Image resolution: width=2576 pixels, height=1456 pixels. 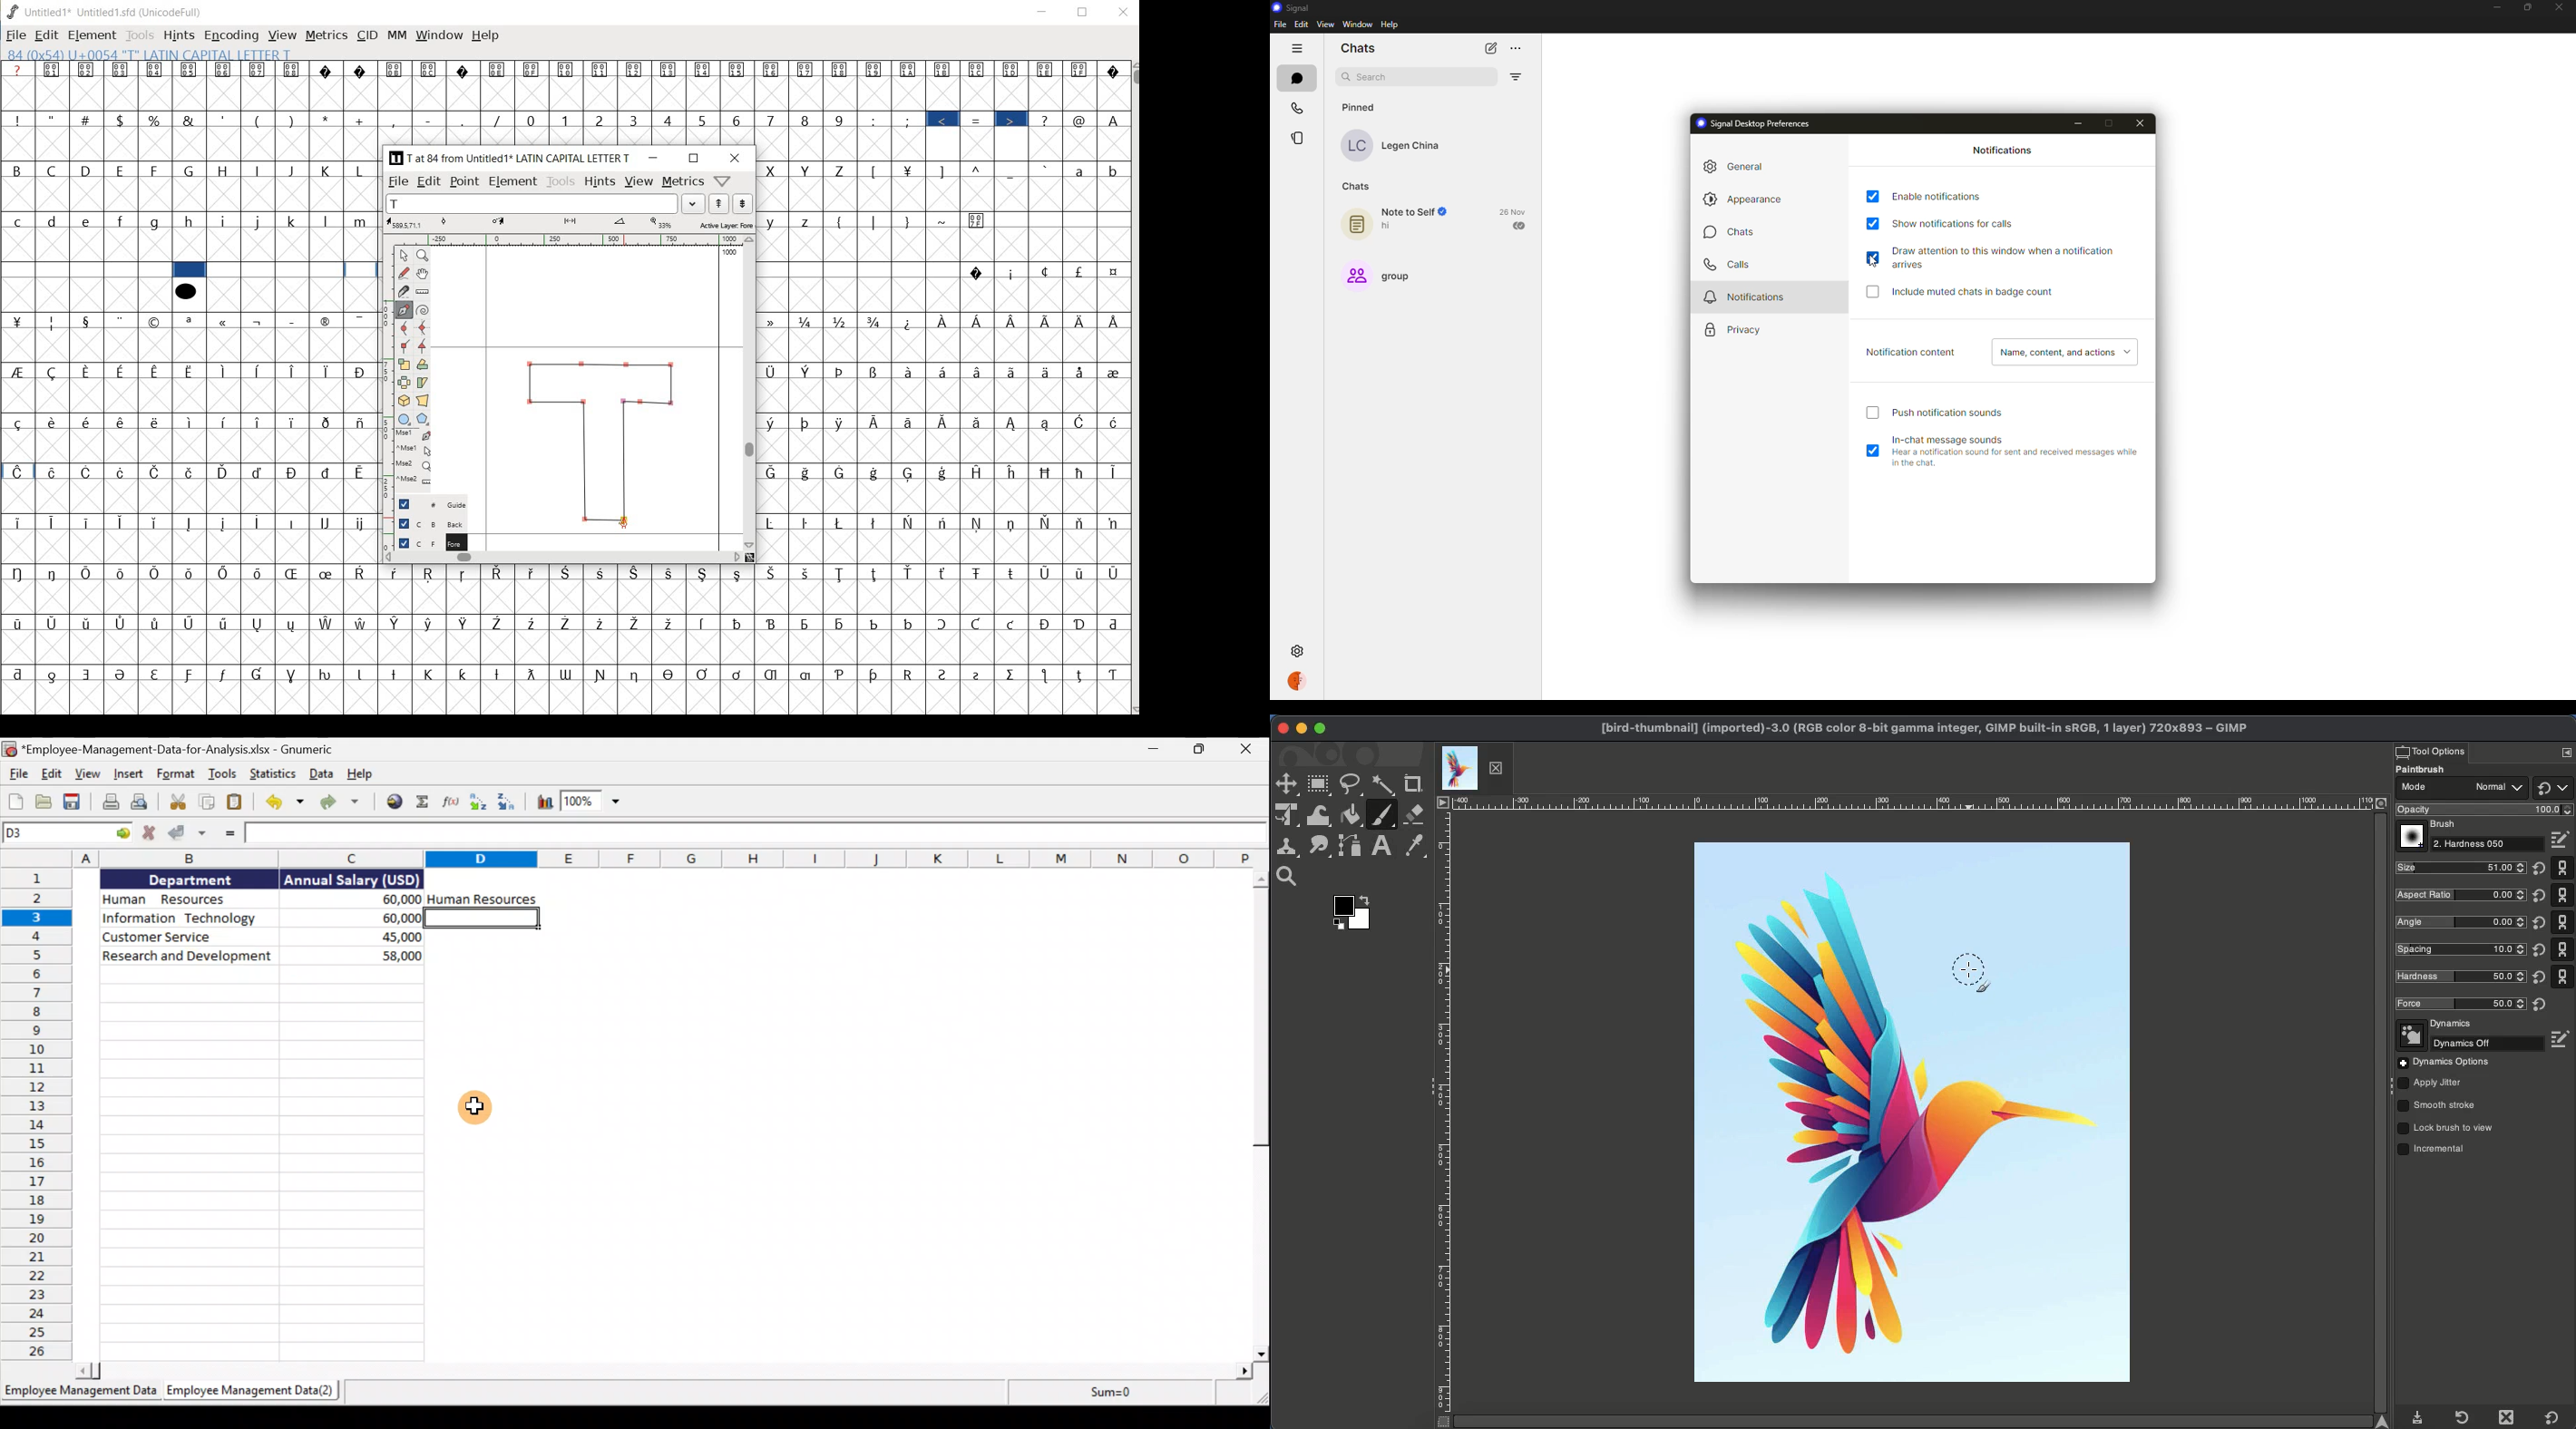 What do you see at coordinates (259, 422) in the screenshot?
I see `Symbol` at bounding box center [259, 422].